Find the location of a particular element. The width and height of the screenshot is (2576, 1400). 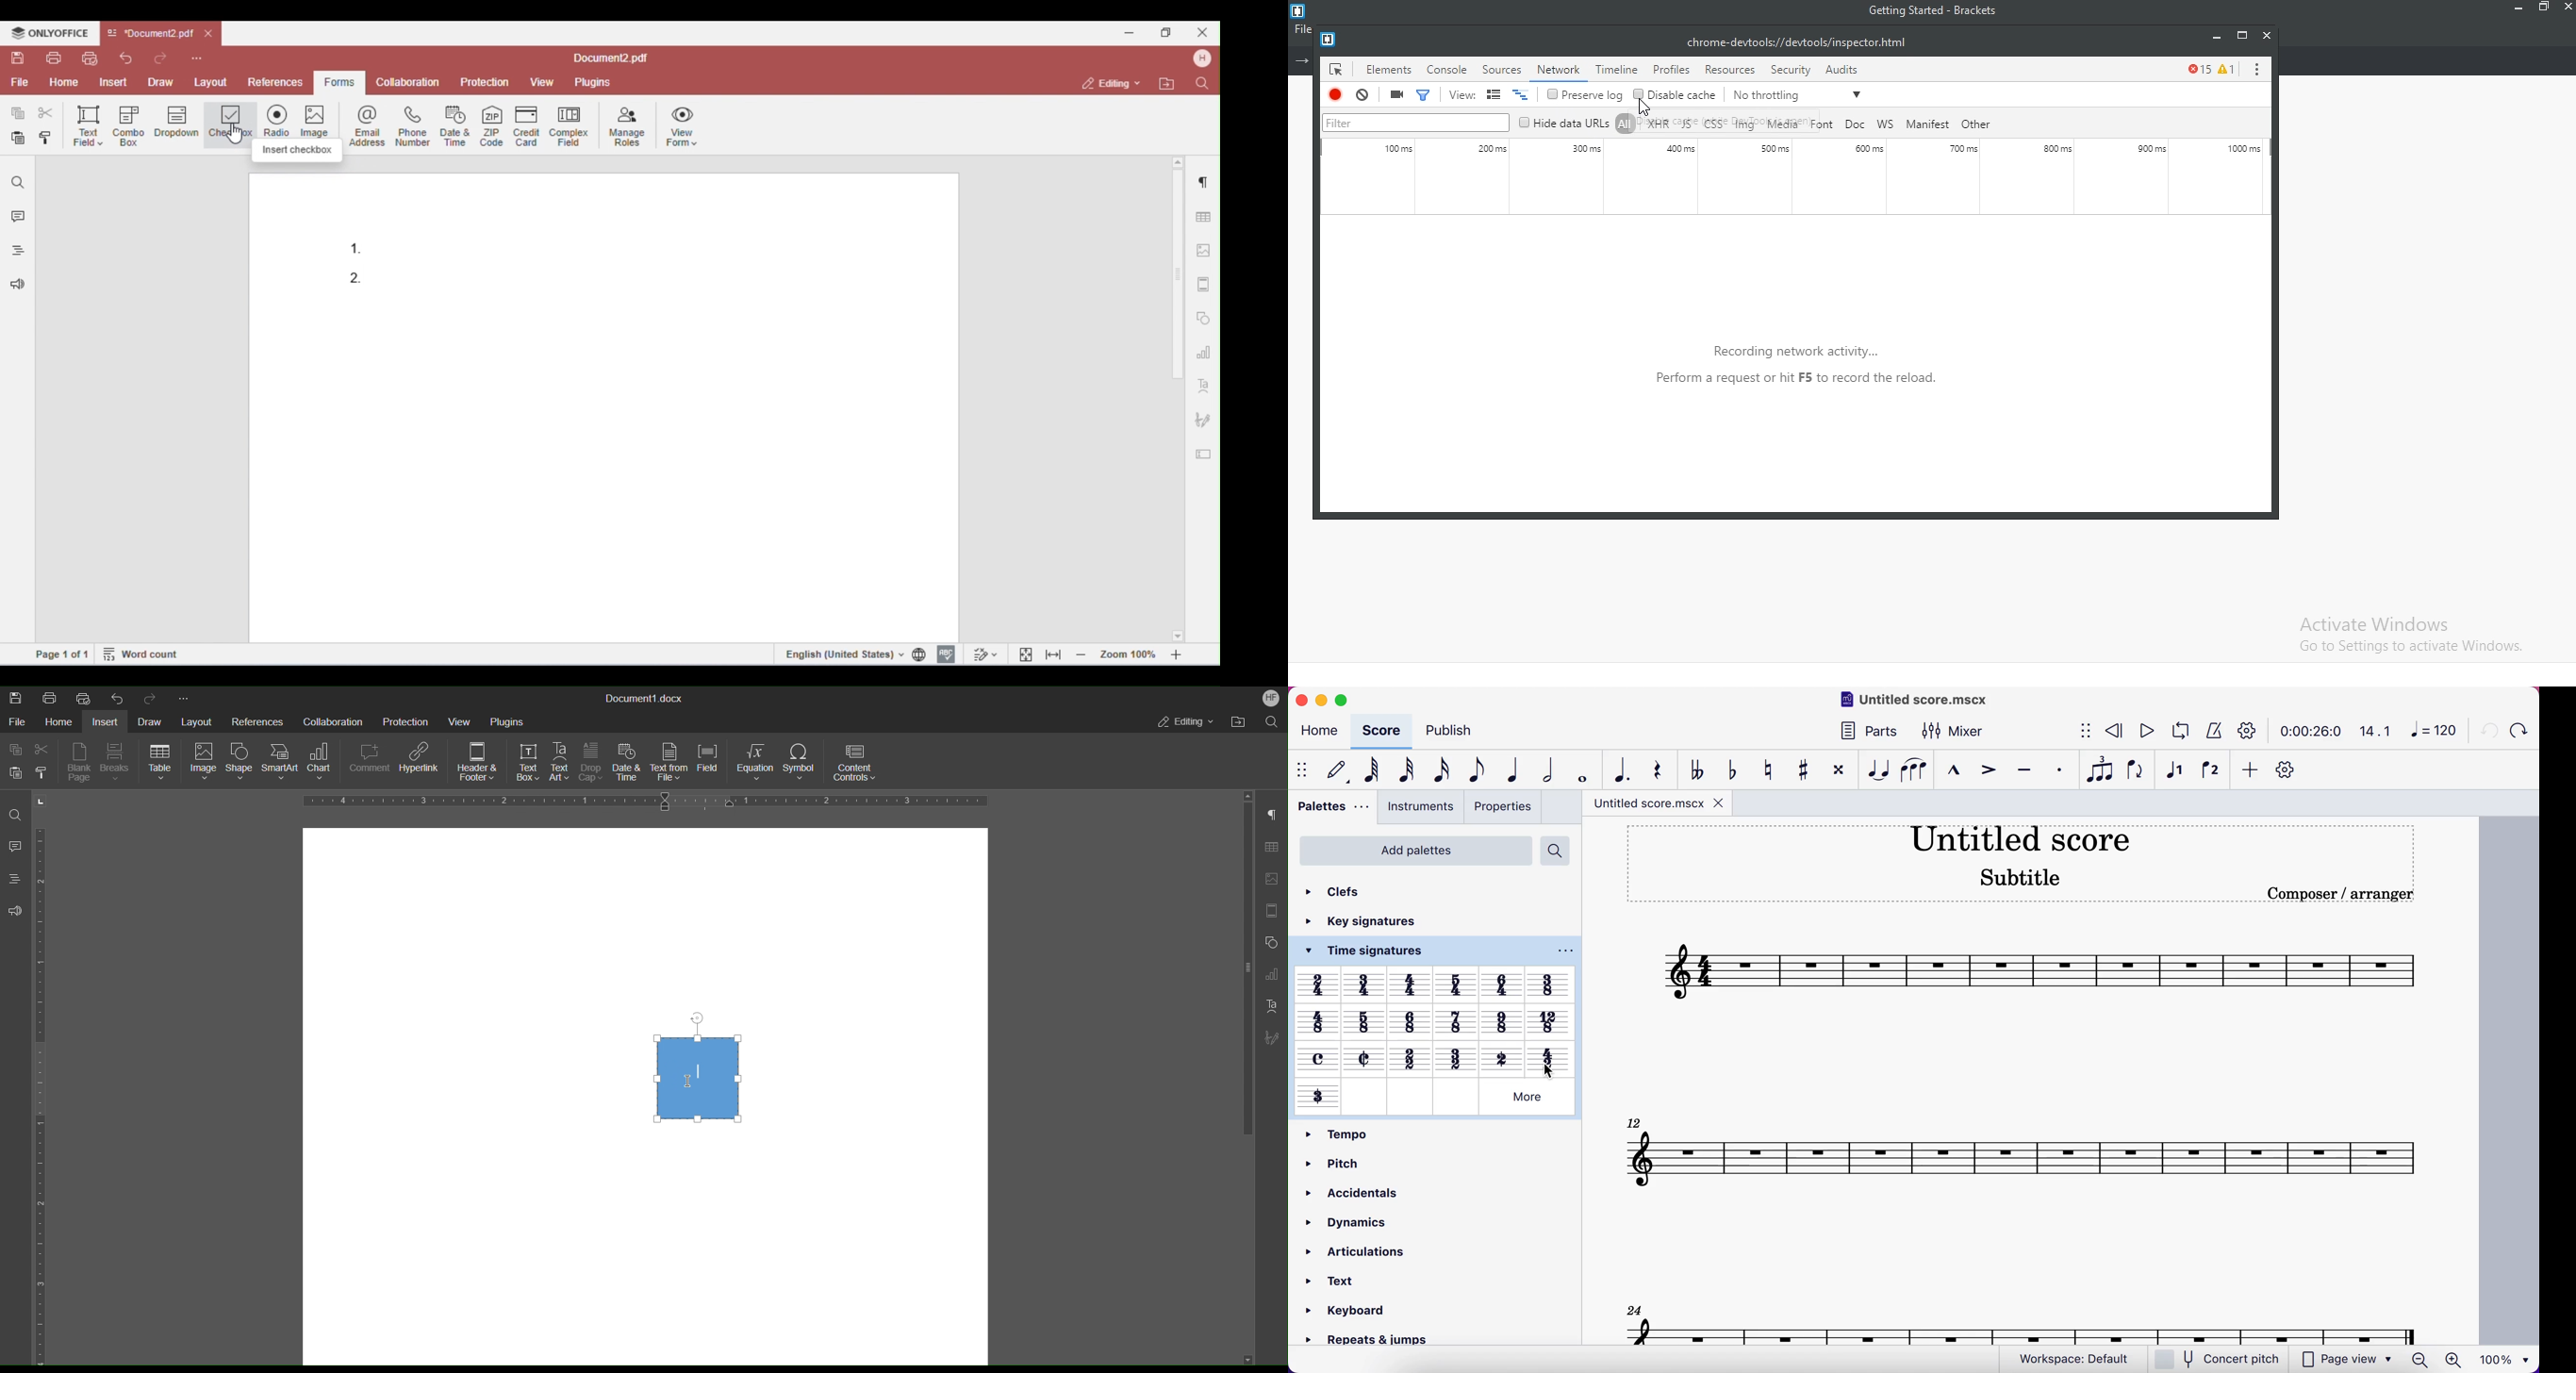

toggle flat is located at coordinates (1729, 769).